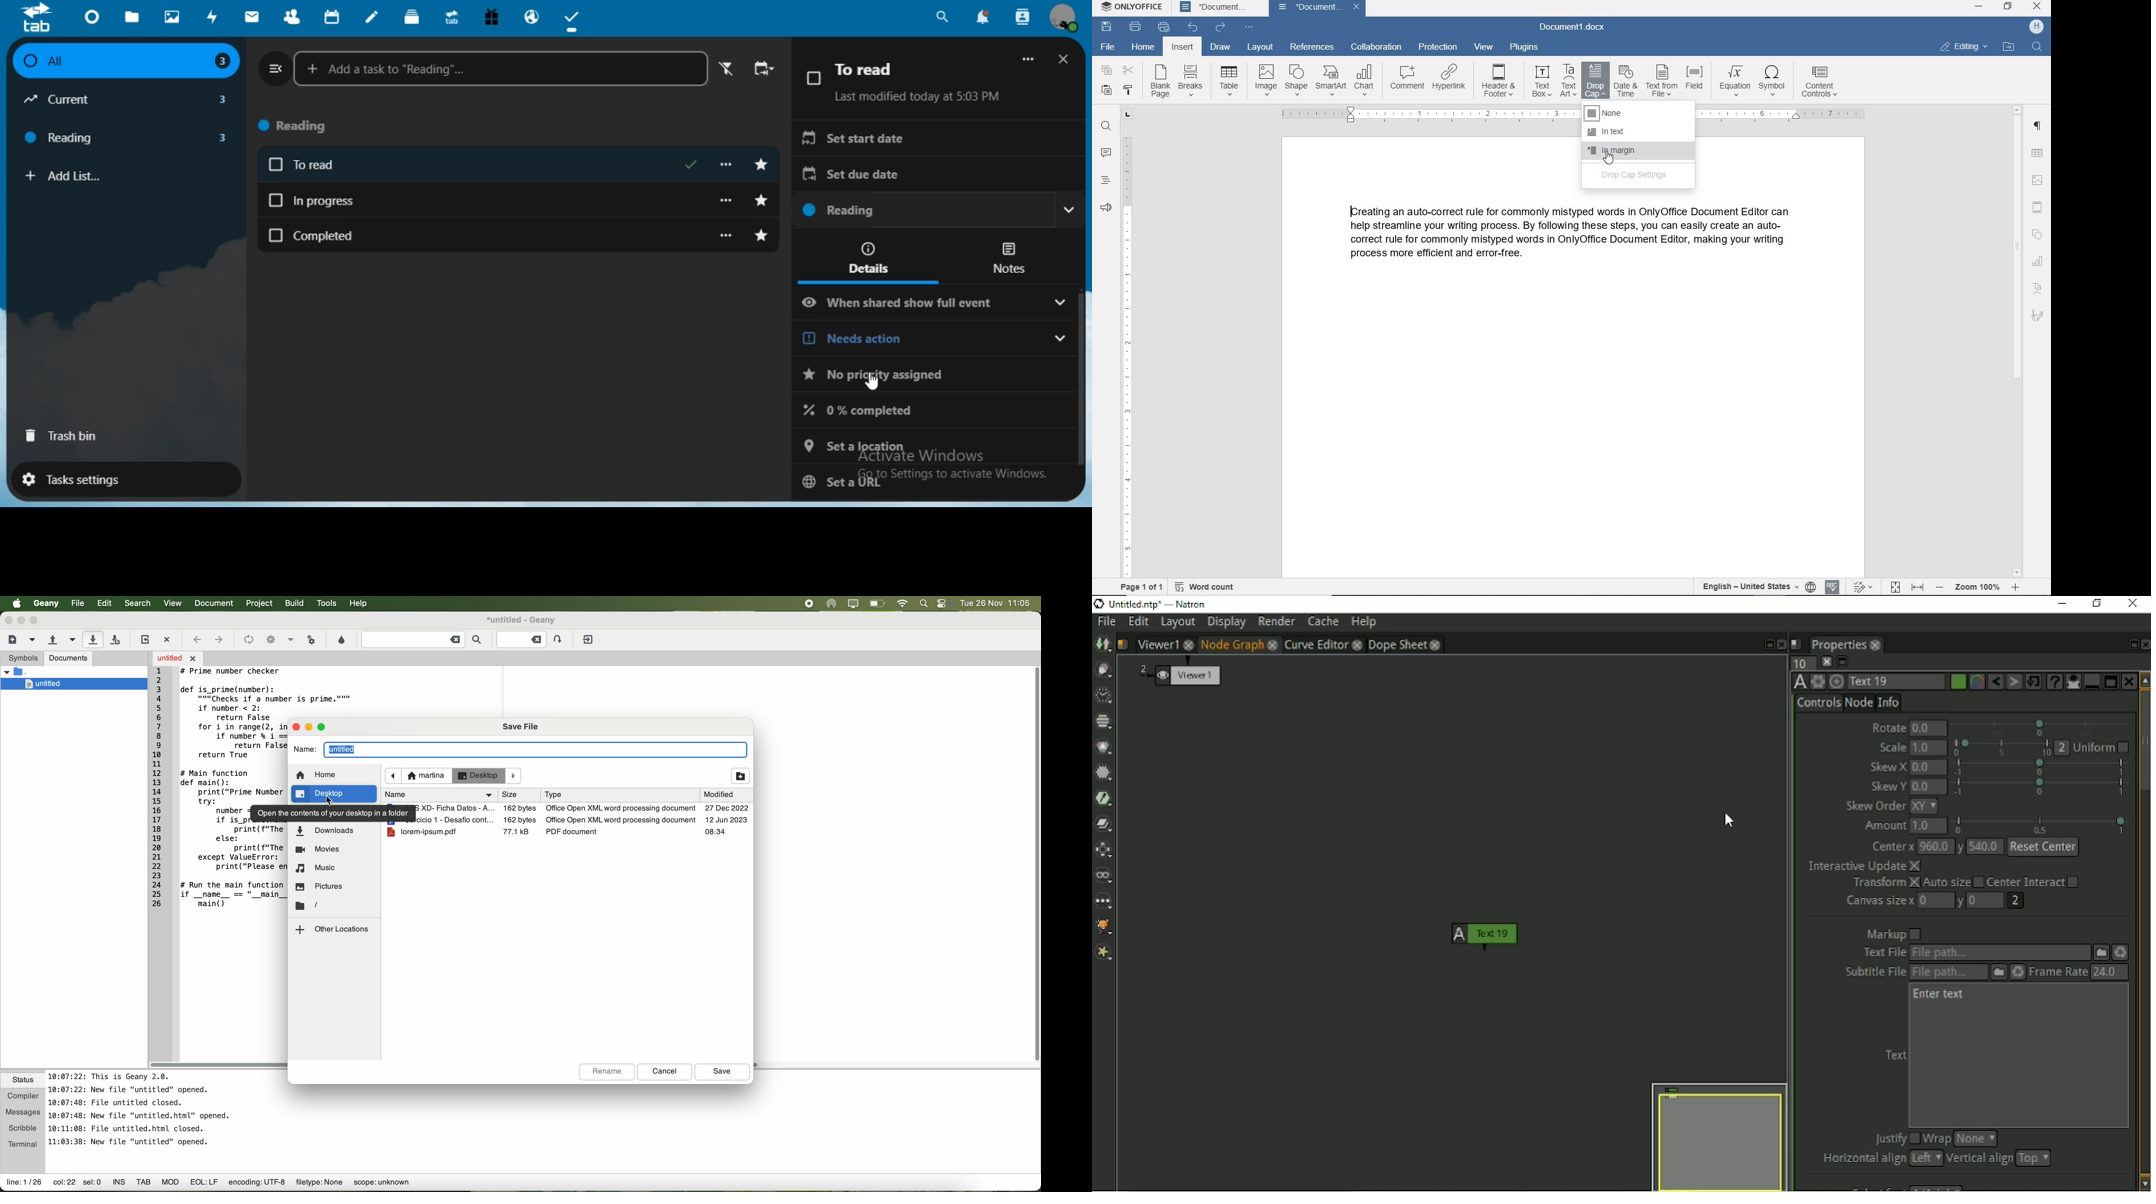  I want to click on notes, so click(373, 17).